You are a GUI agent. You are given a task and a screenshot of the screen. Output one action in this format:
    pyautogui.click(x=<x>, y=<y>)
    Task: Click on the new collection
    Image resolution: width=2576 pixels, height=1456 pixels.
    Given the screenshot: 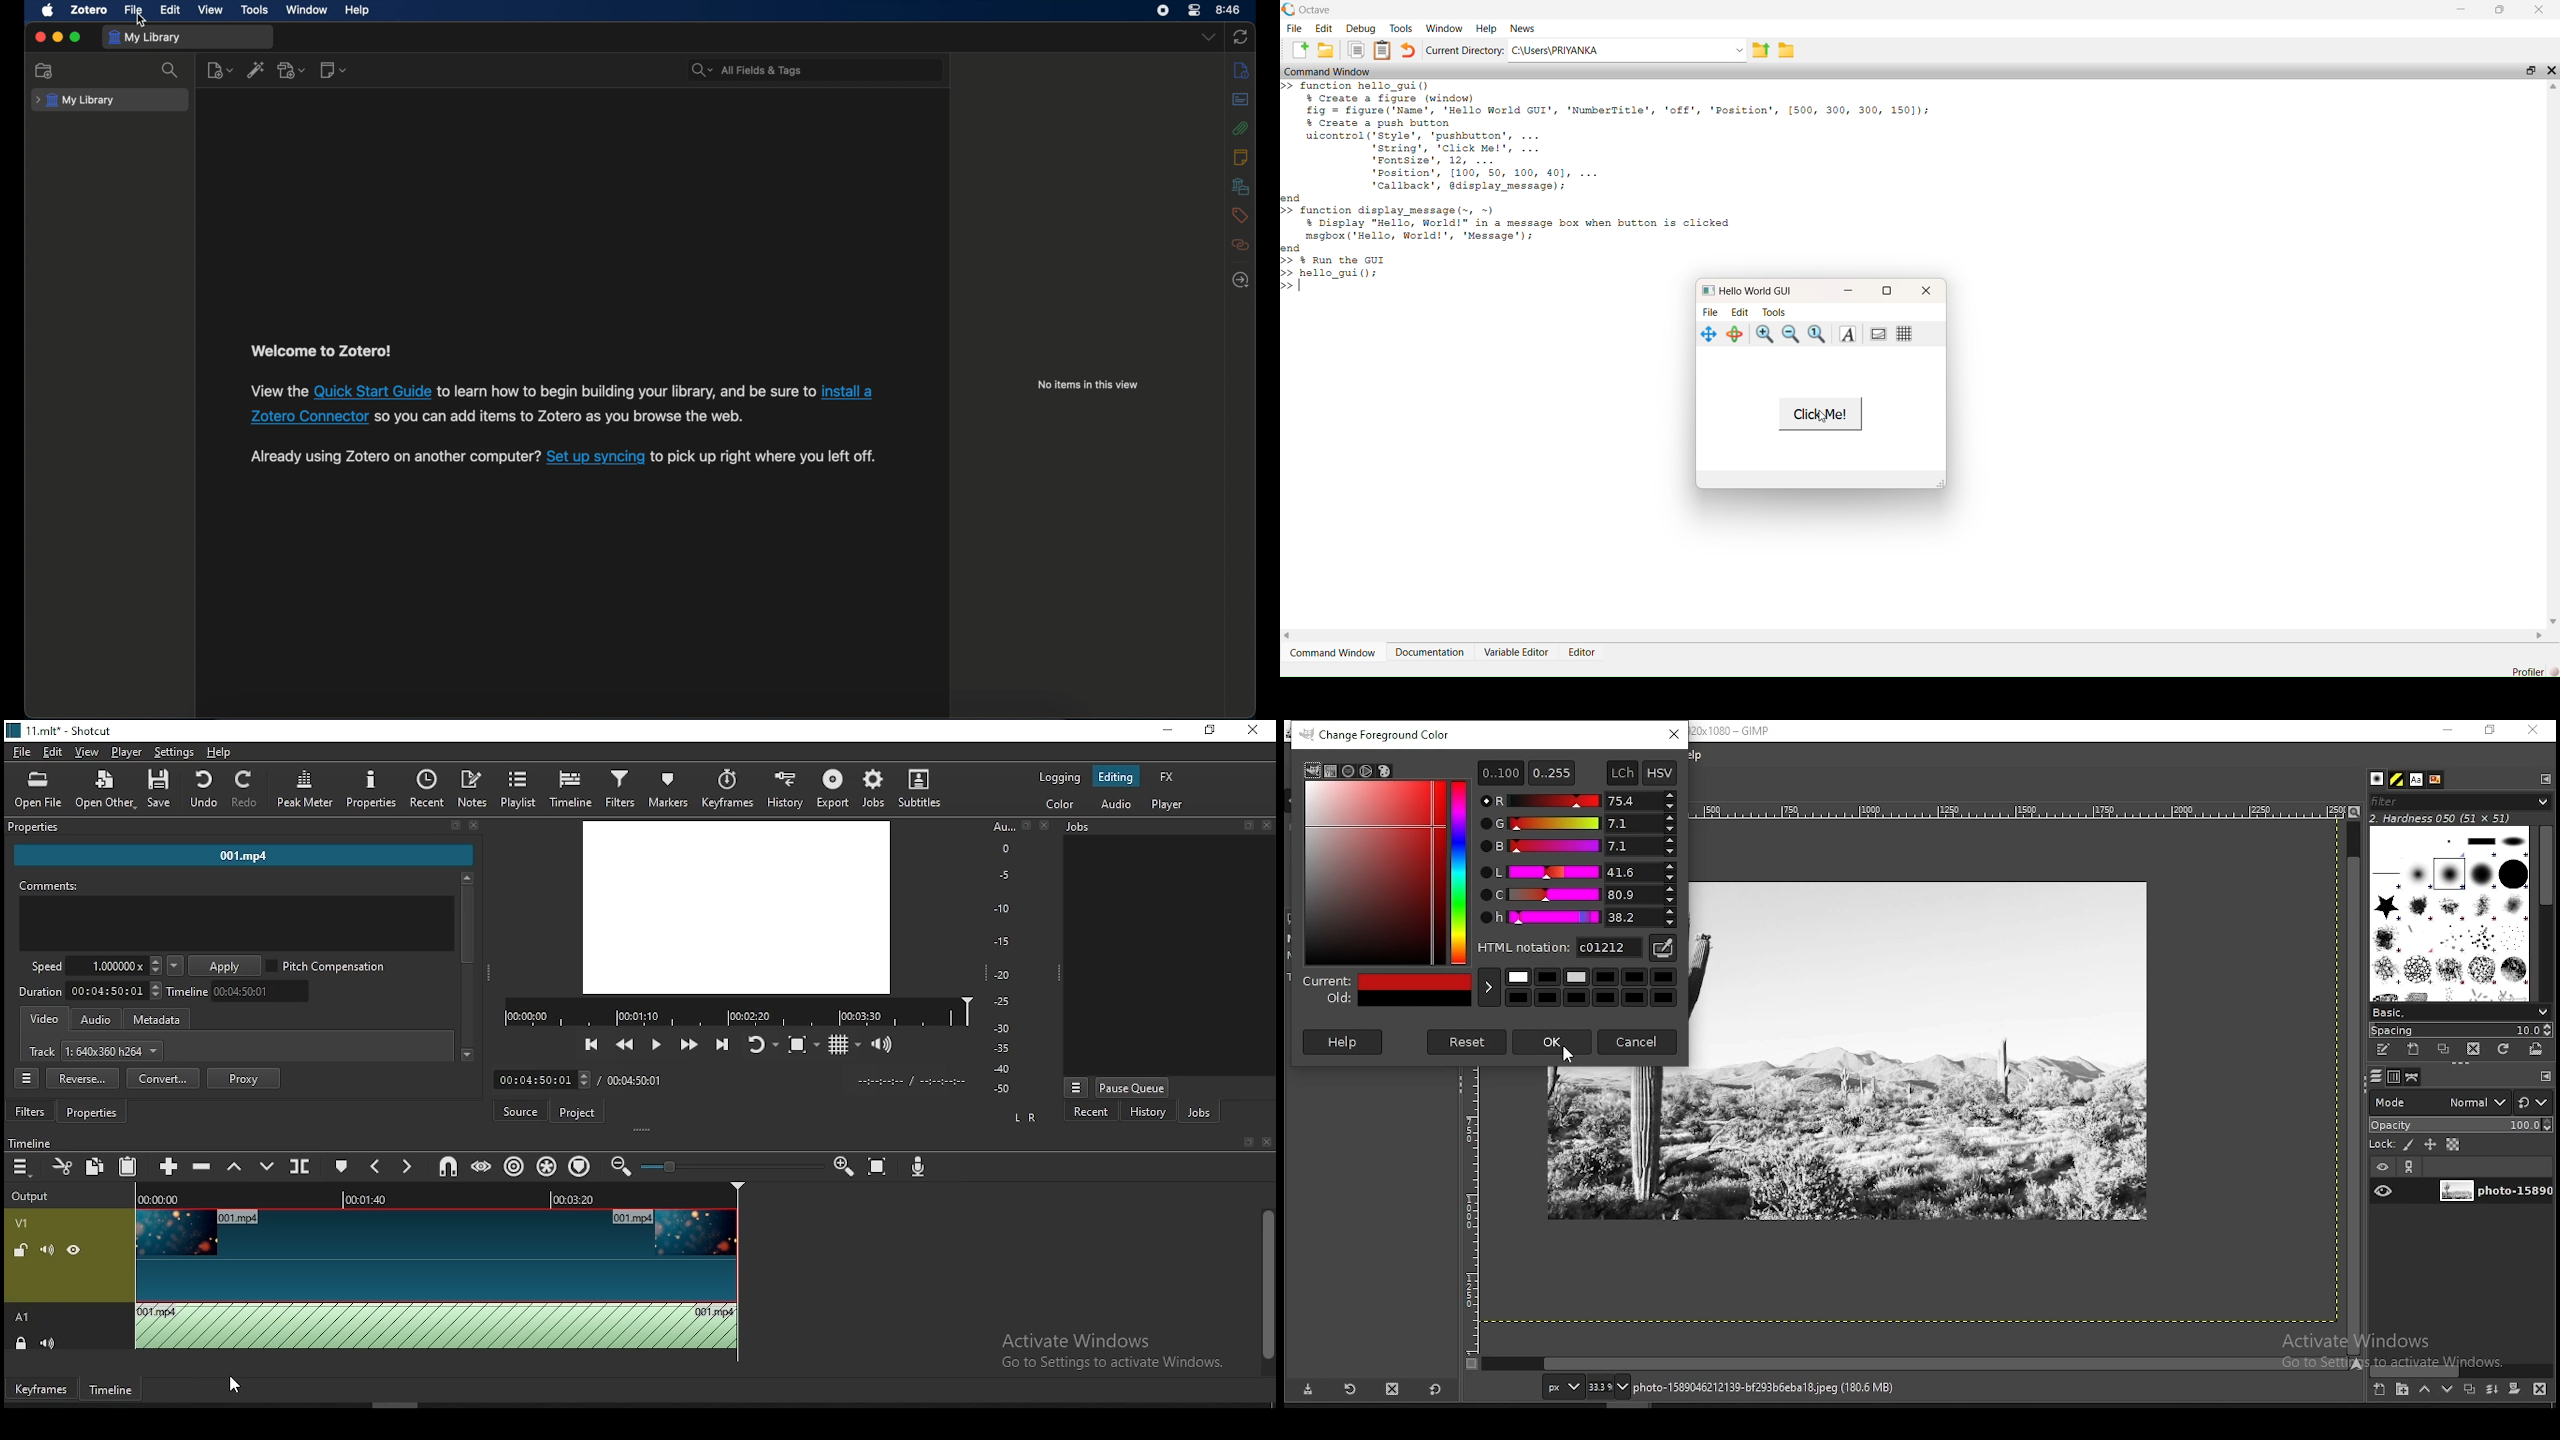 What is the action you would take?
    pyautogui.click(x=45, y=70)
    